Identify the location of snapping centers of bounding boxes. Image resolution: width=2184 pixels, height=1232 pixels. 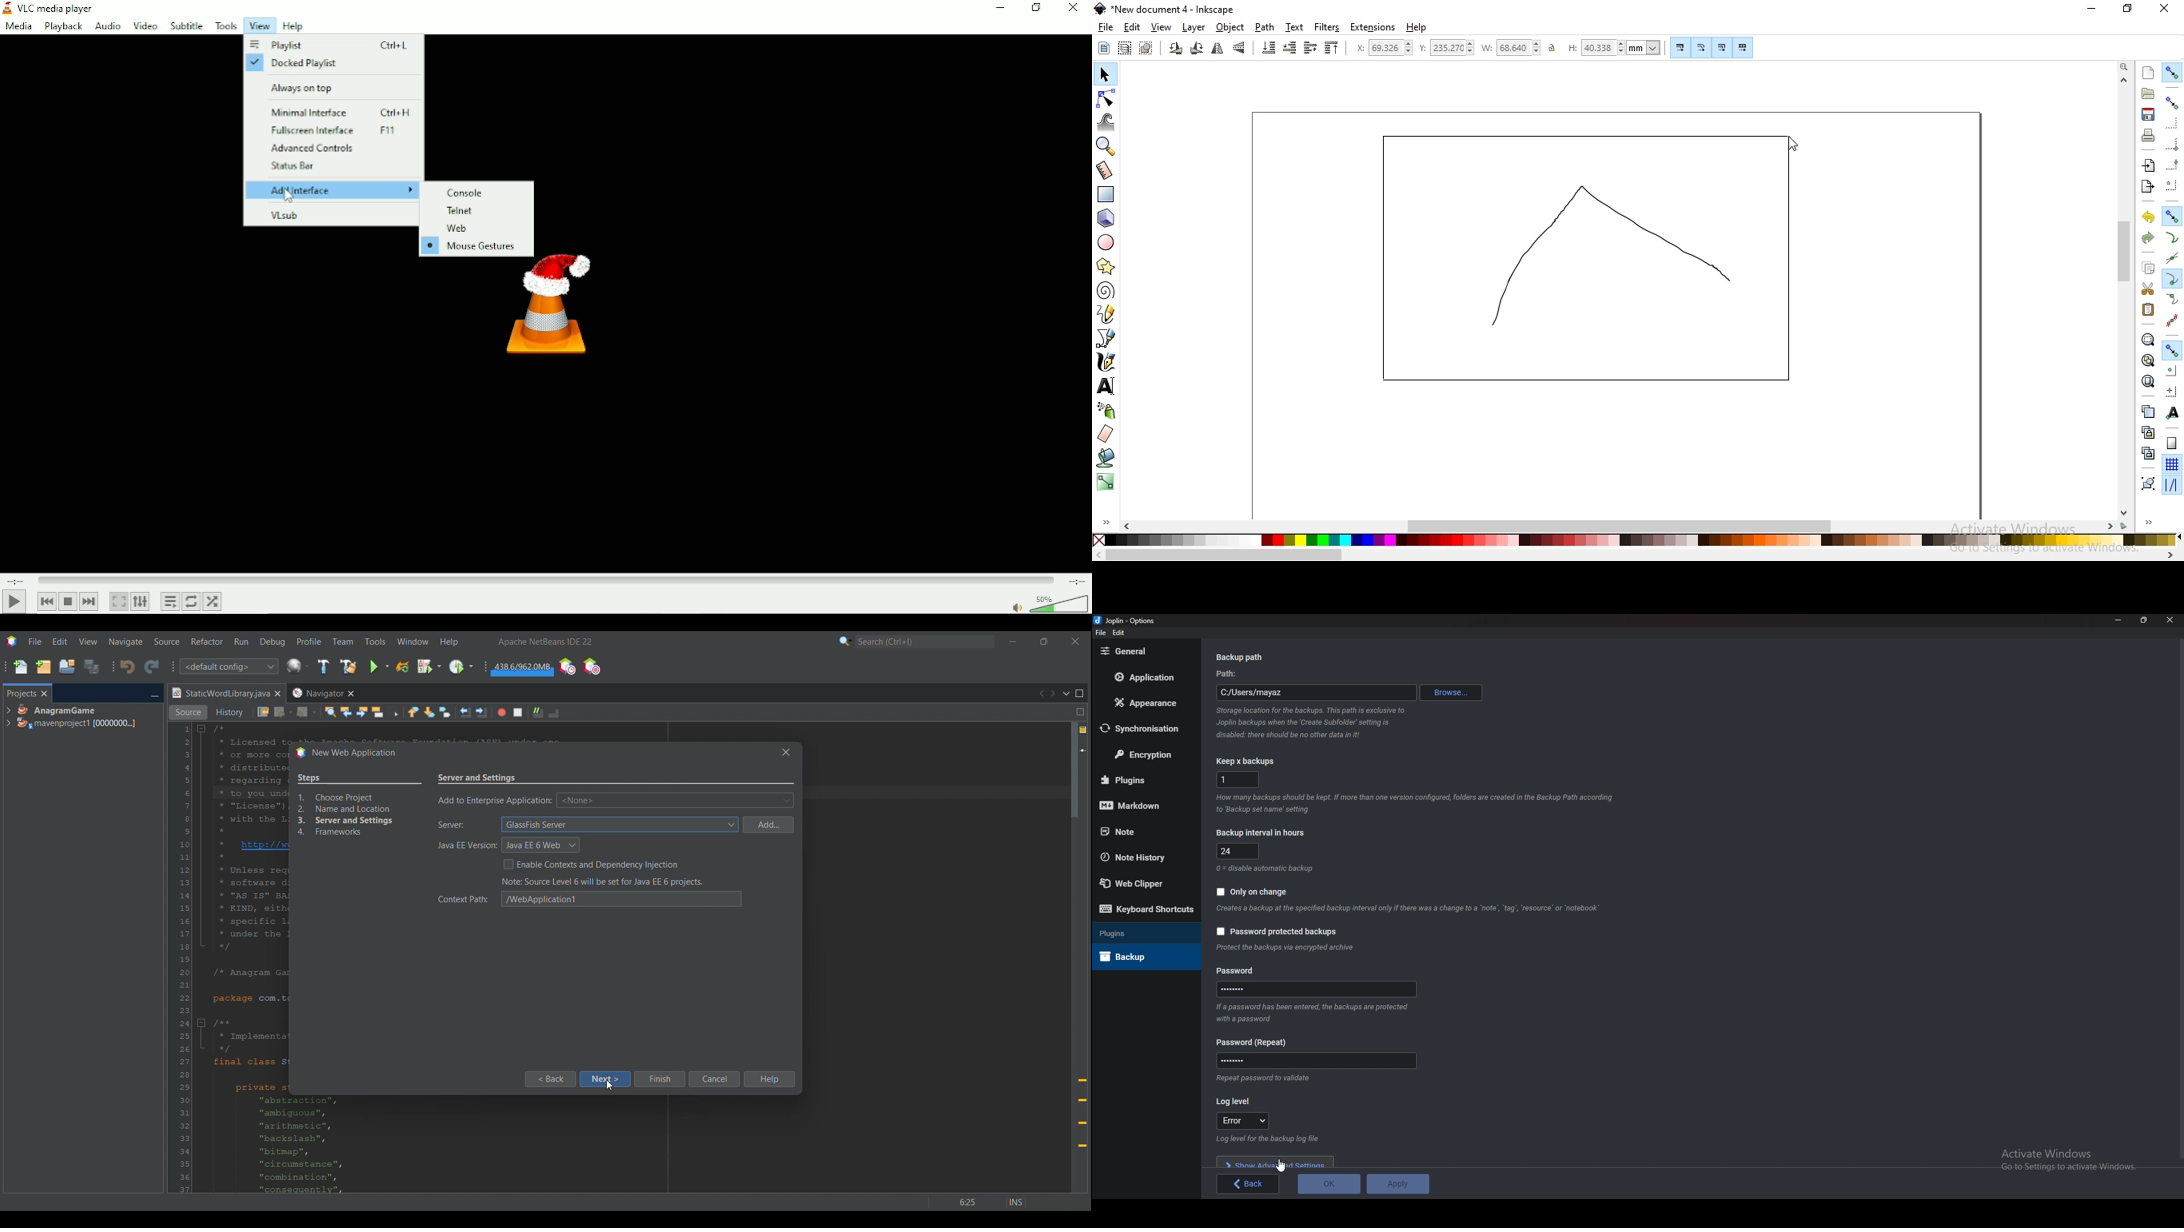
(2172, 185).